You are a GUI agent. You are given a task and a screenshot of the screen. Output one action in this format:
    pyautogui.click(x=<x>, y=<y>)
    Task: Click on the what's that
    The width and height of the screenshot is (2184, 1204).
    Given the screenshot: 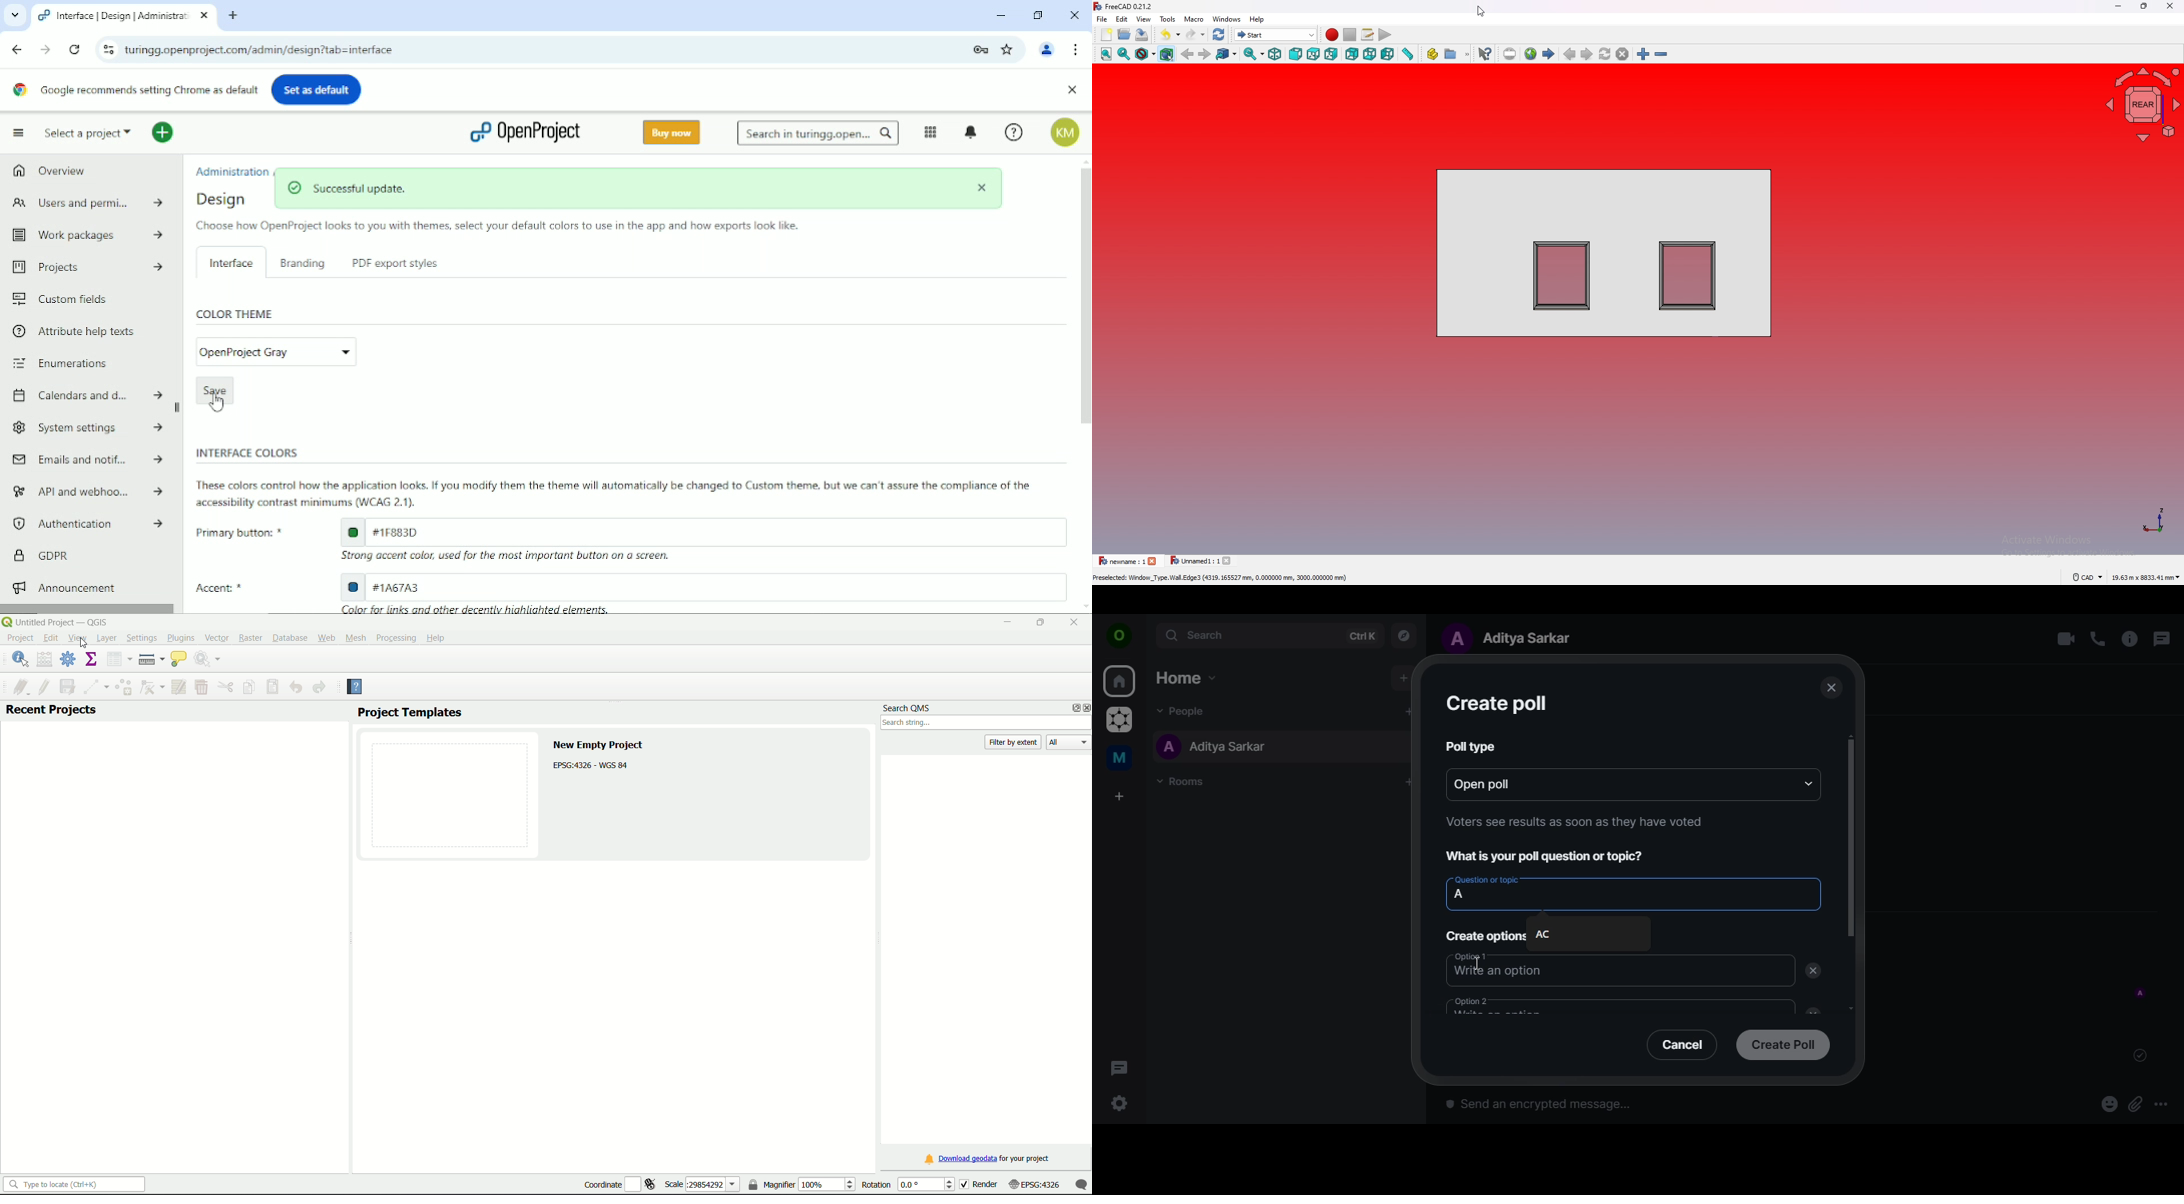 What is the action you would take?
    pyautogui.click(x=1484, y=54)
    